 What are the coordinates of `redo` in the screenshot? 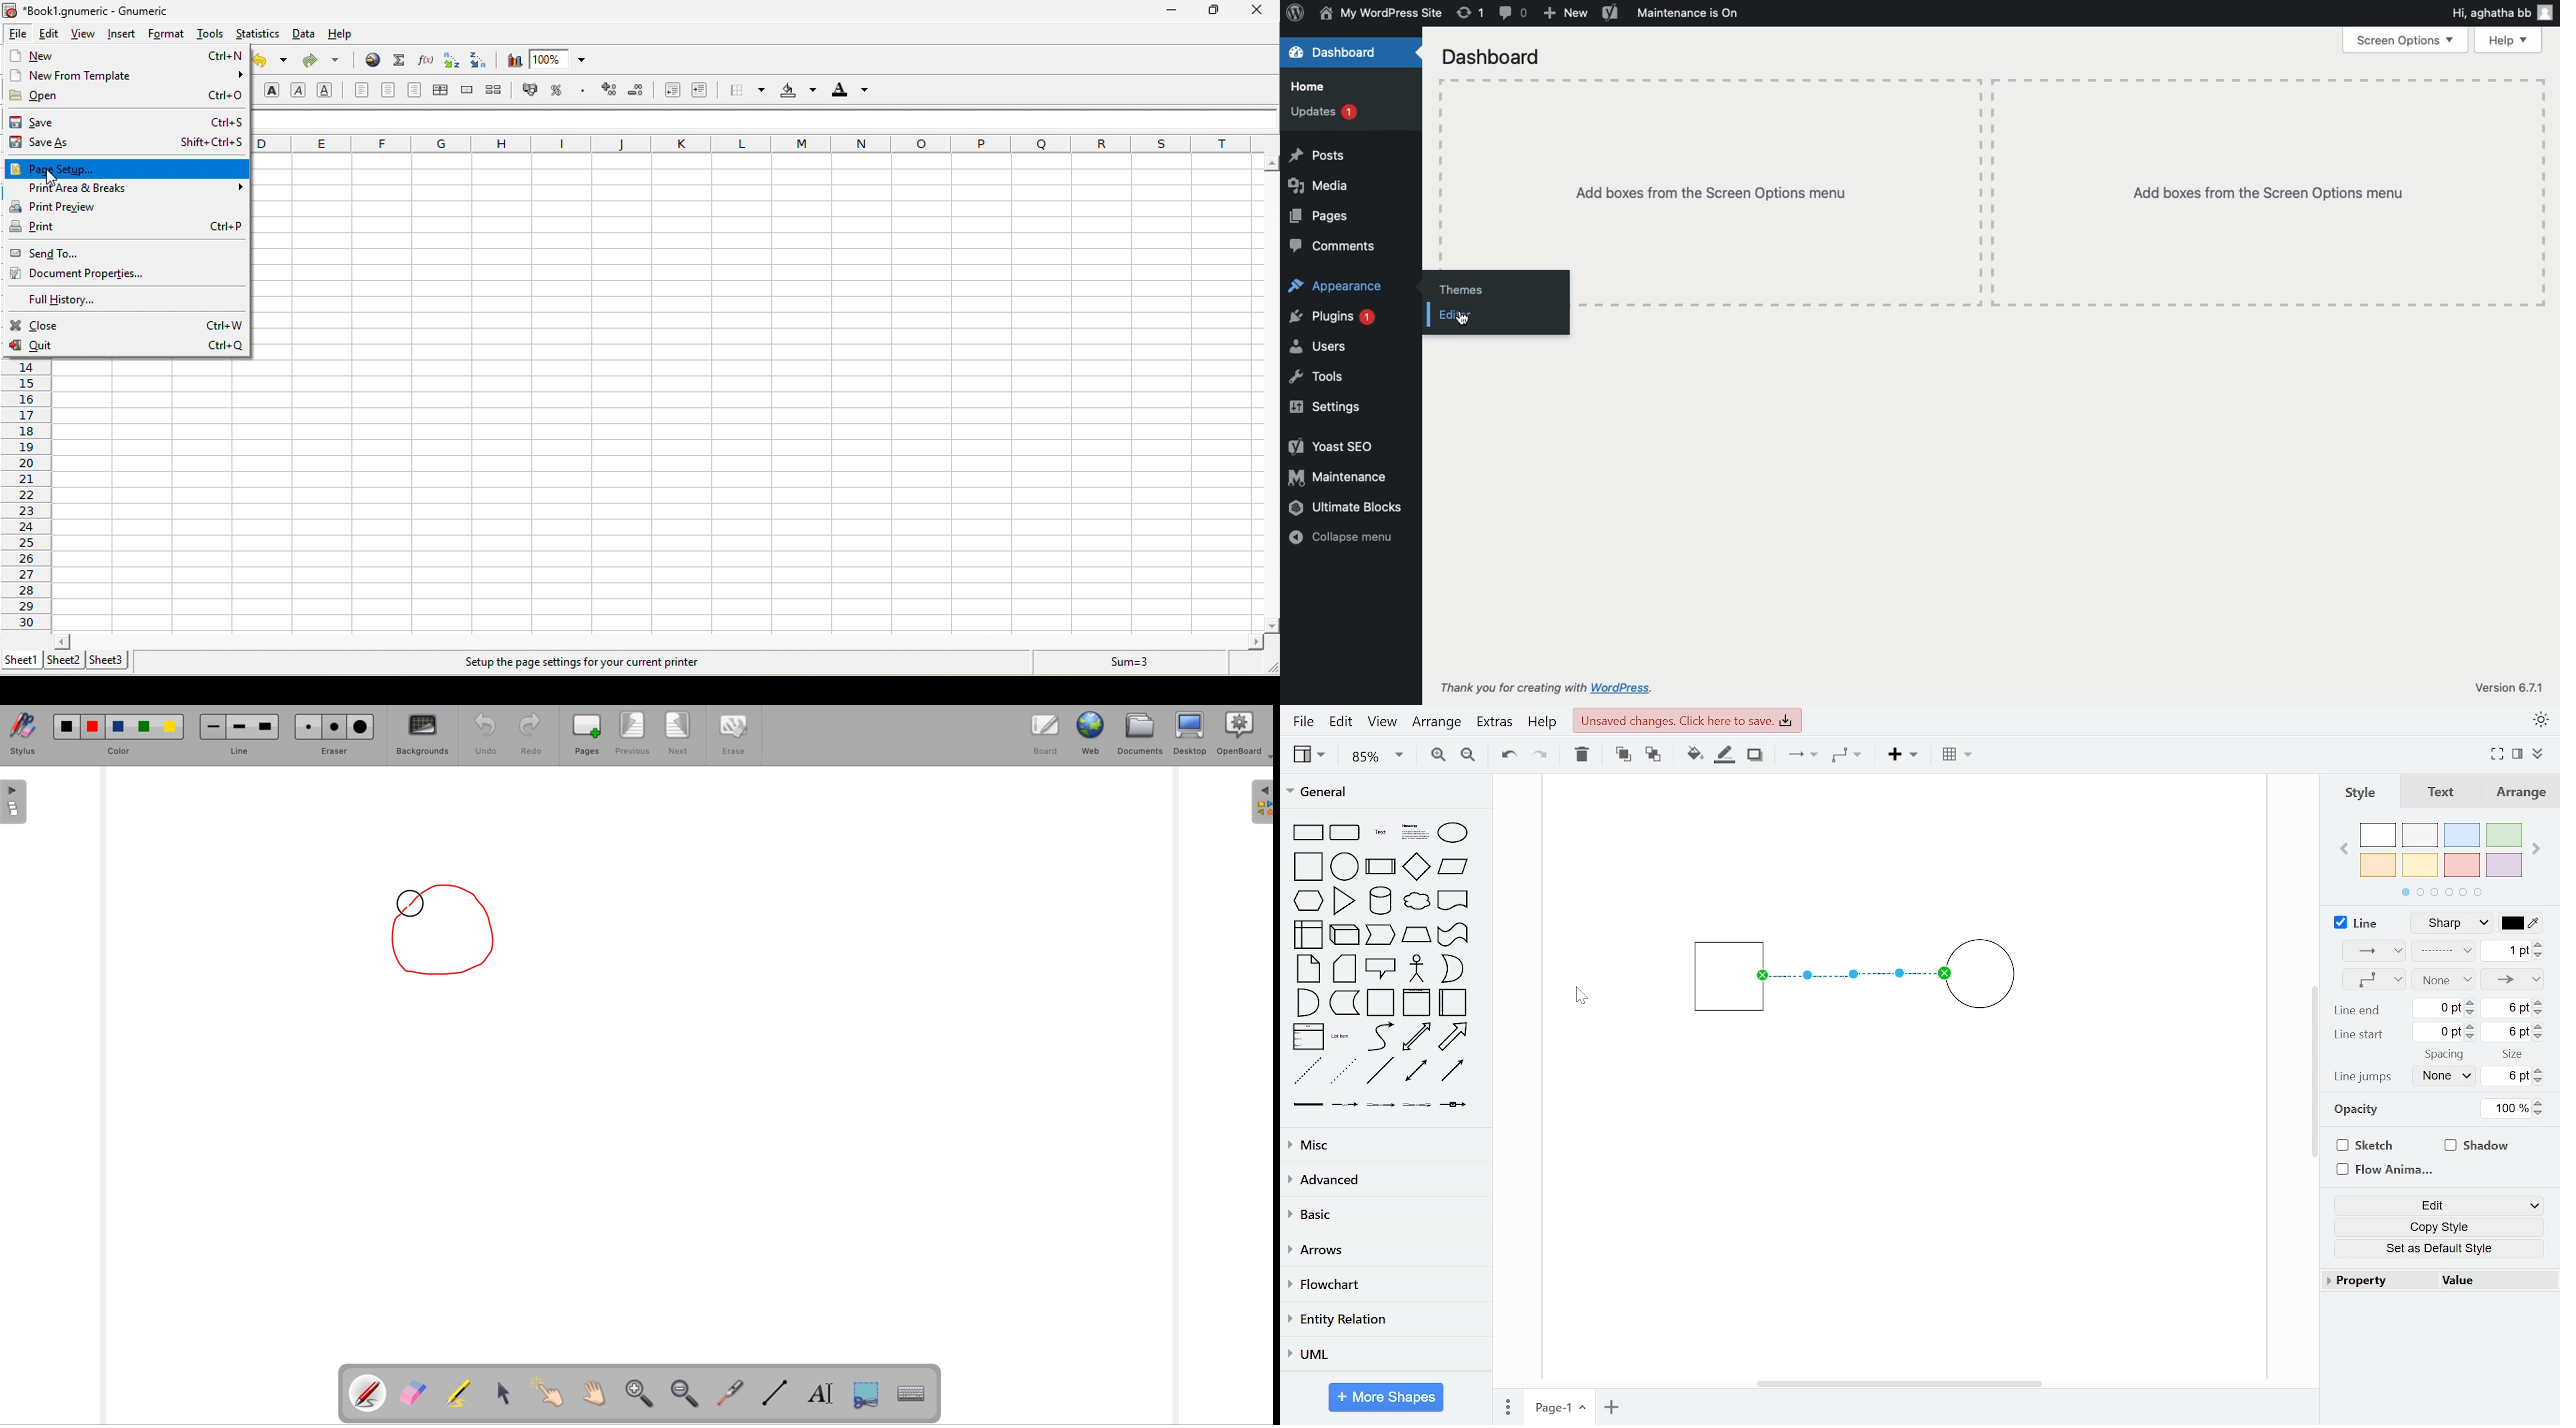 It's located at (531, 735).